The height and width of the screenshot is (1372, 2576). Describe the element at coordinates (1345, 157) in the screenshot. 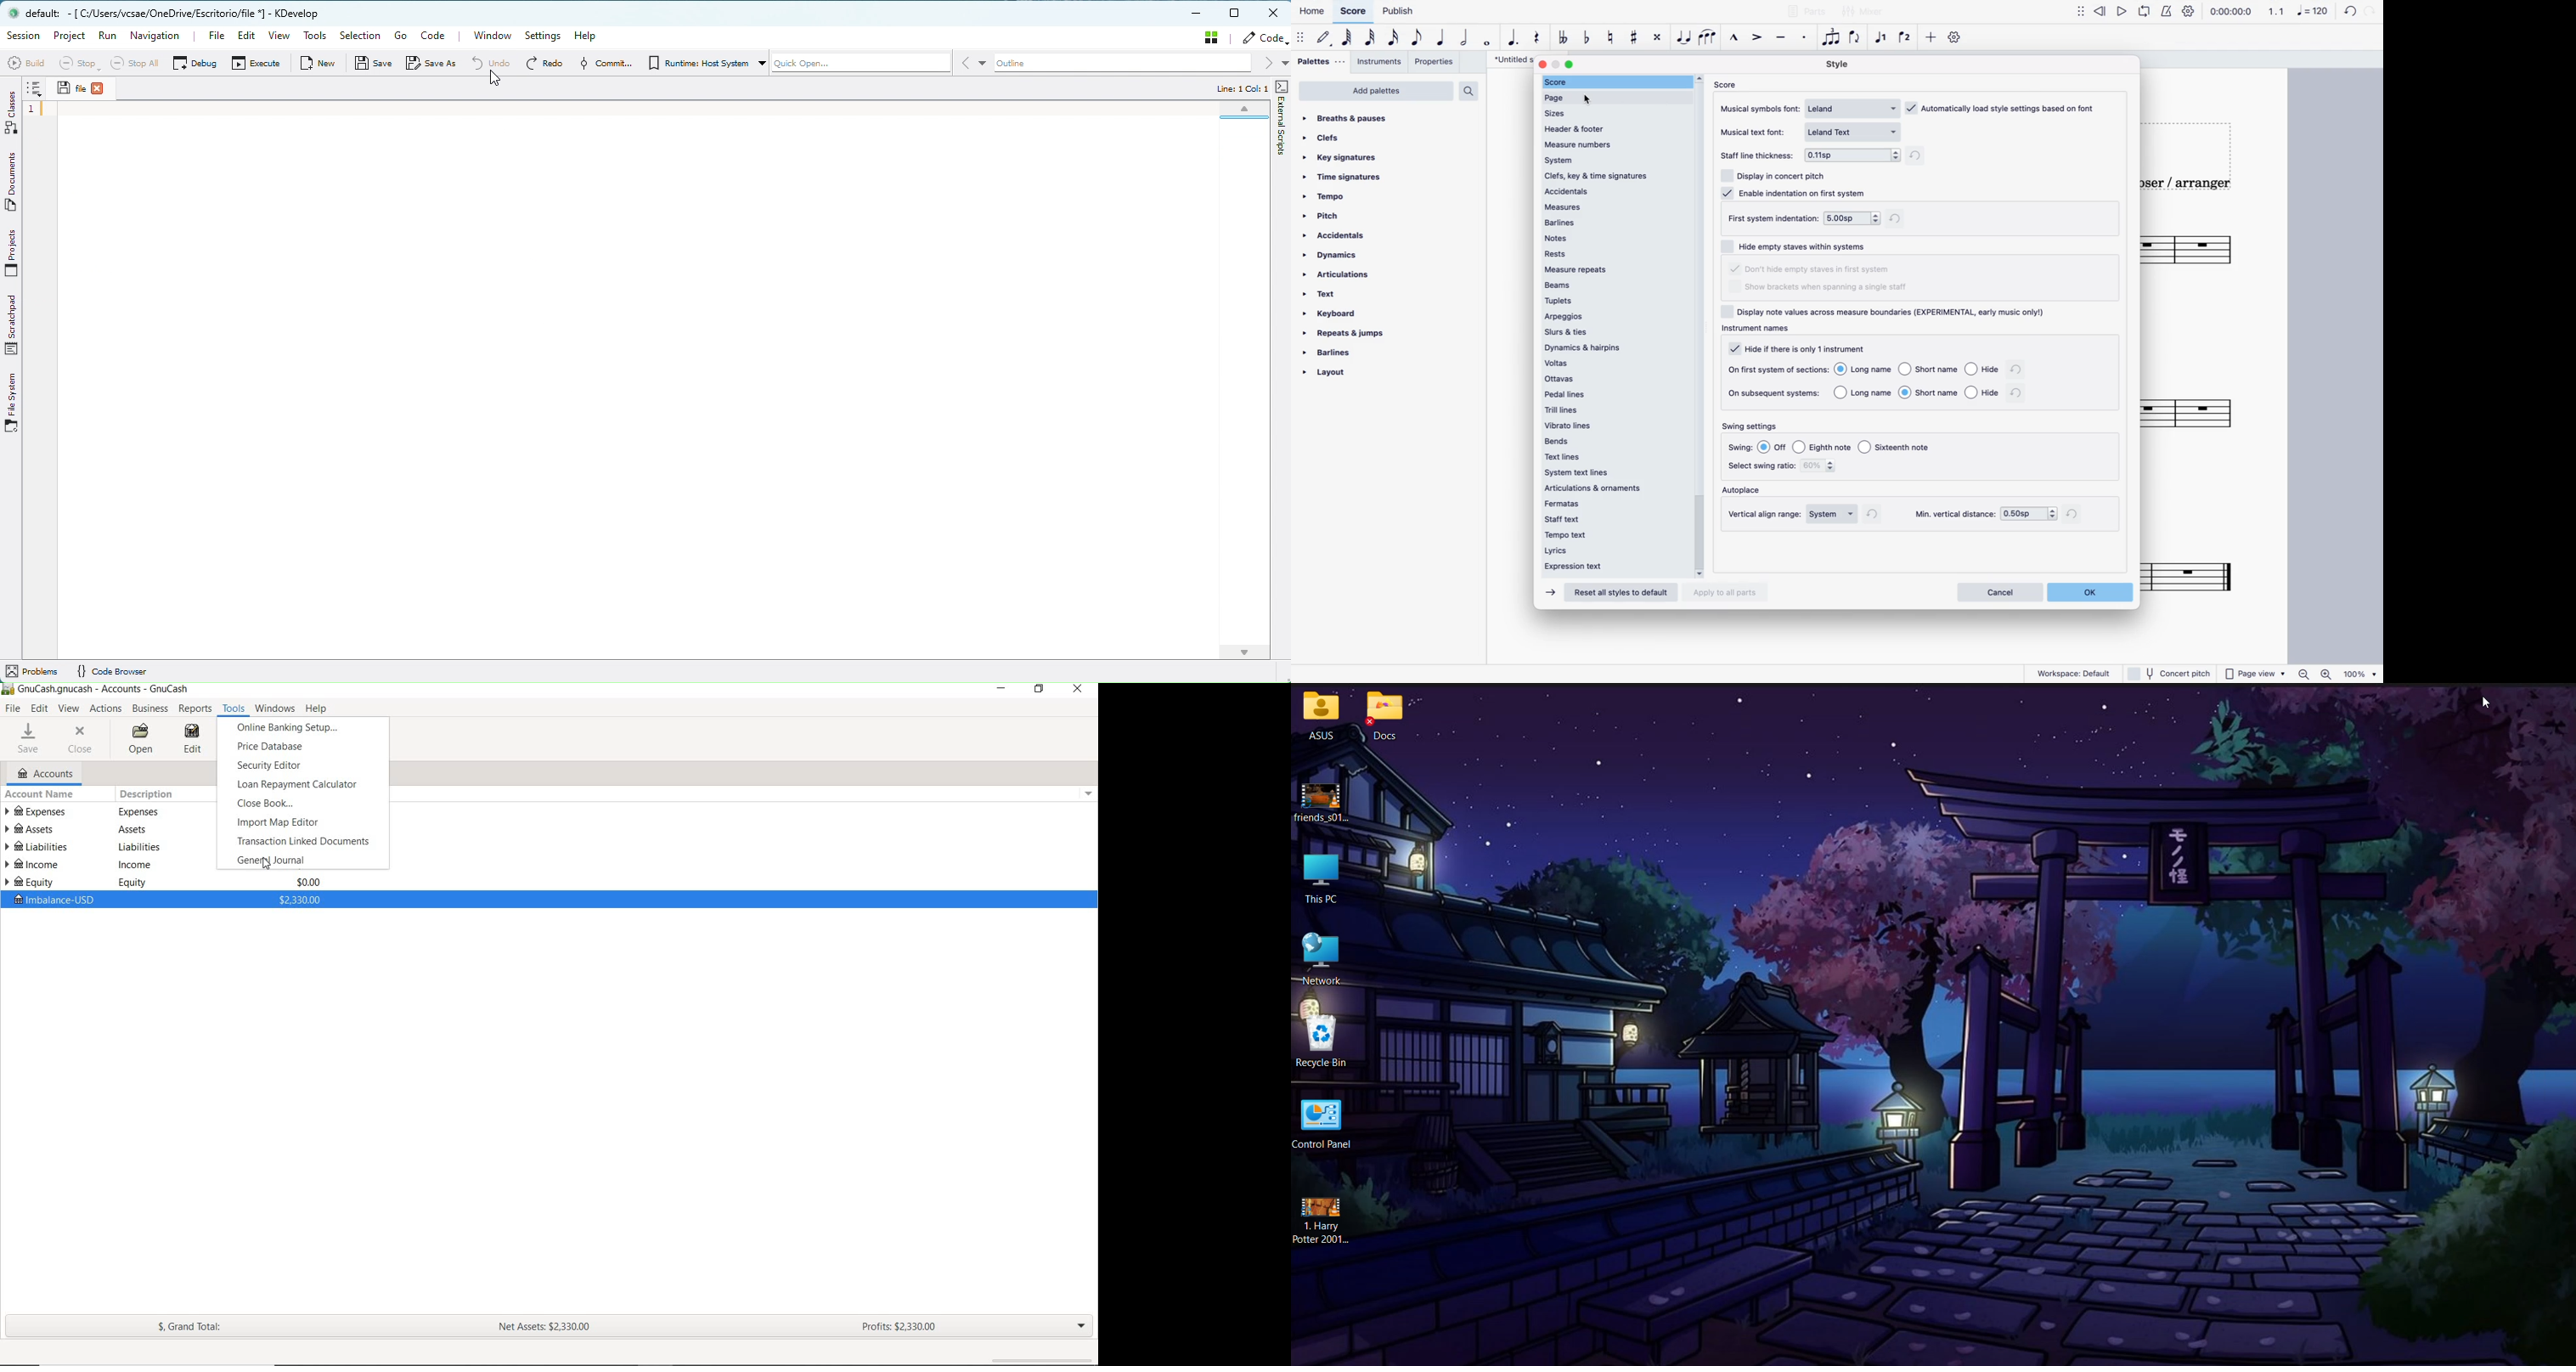

I see `key signatures` at that location.